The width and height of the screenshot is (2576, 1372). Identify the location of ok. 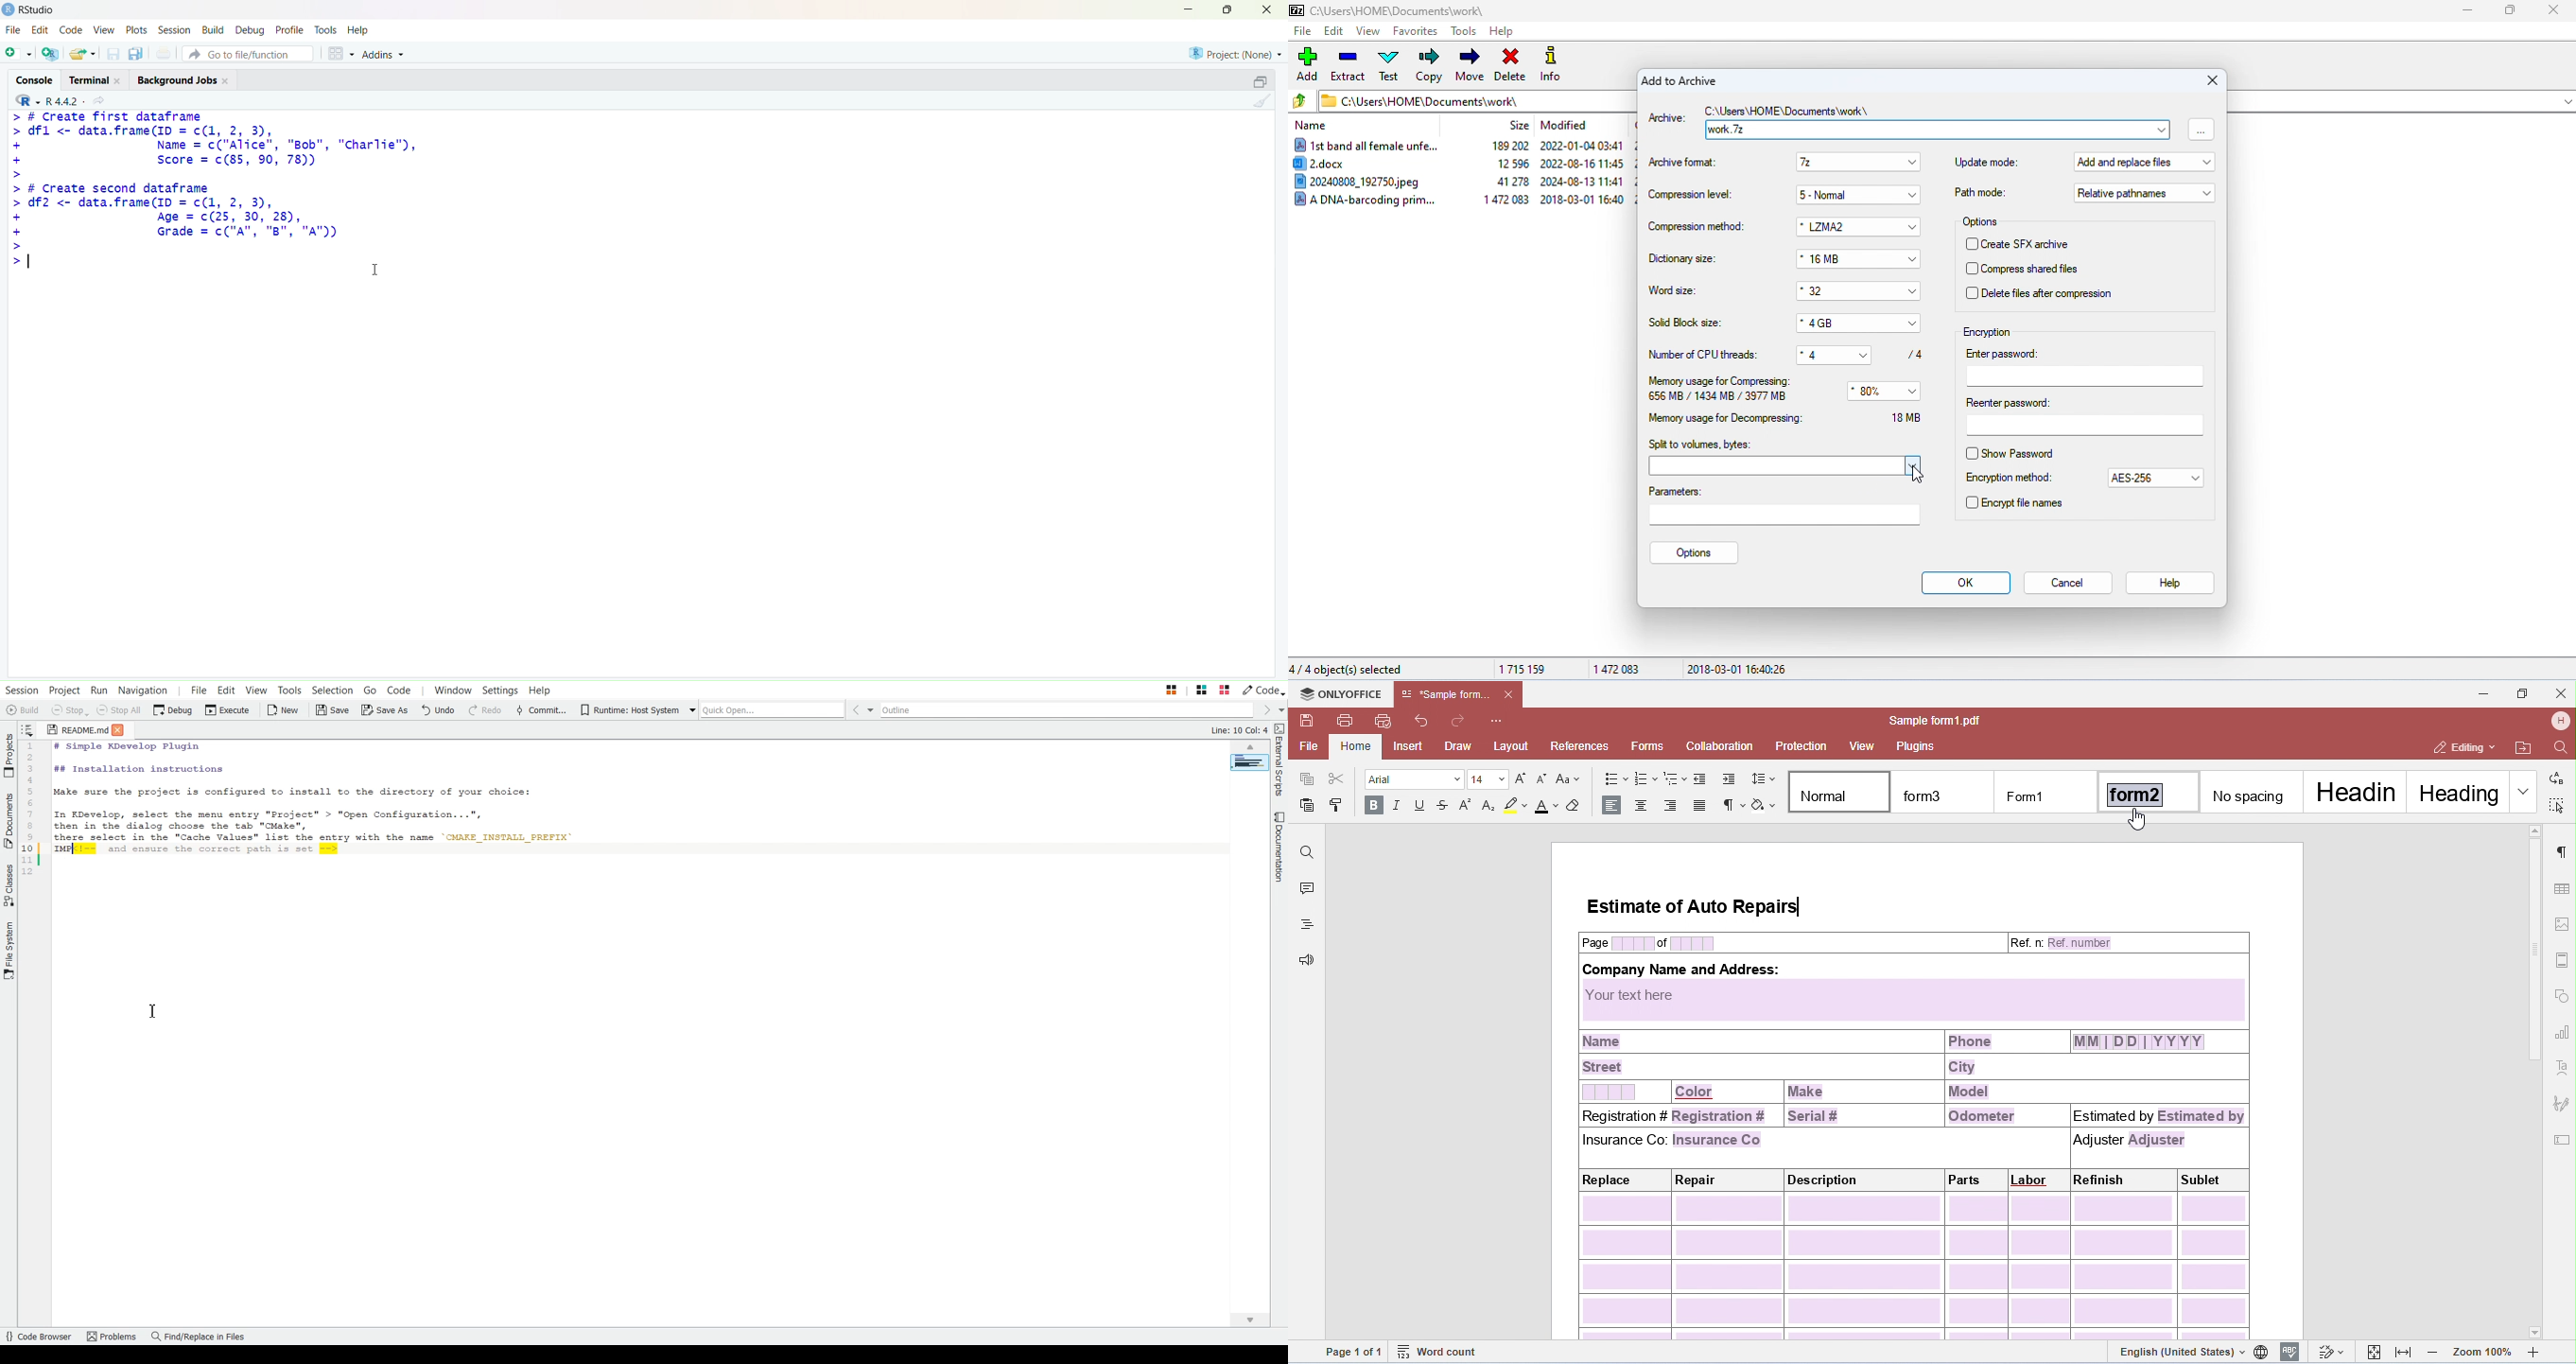
(1966, 585).